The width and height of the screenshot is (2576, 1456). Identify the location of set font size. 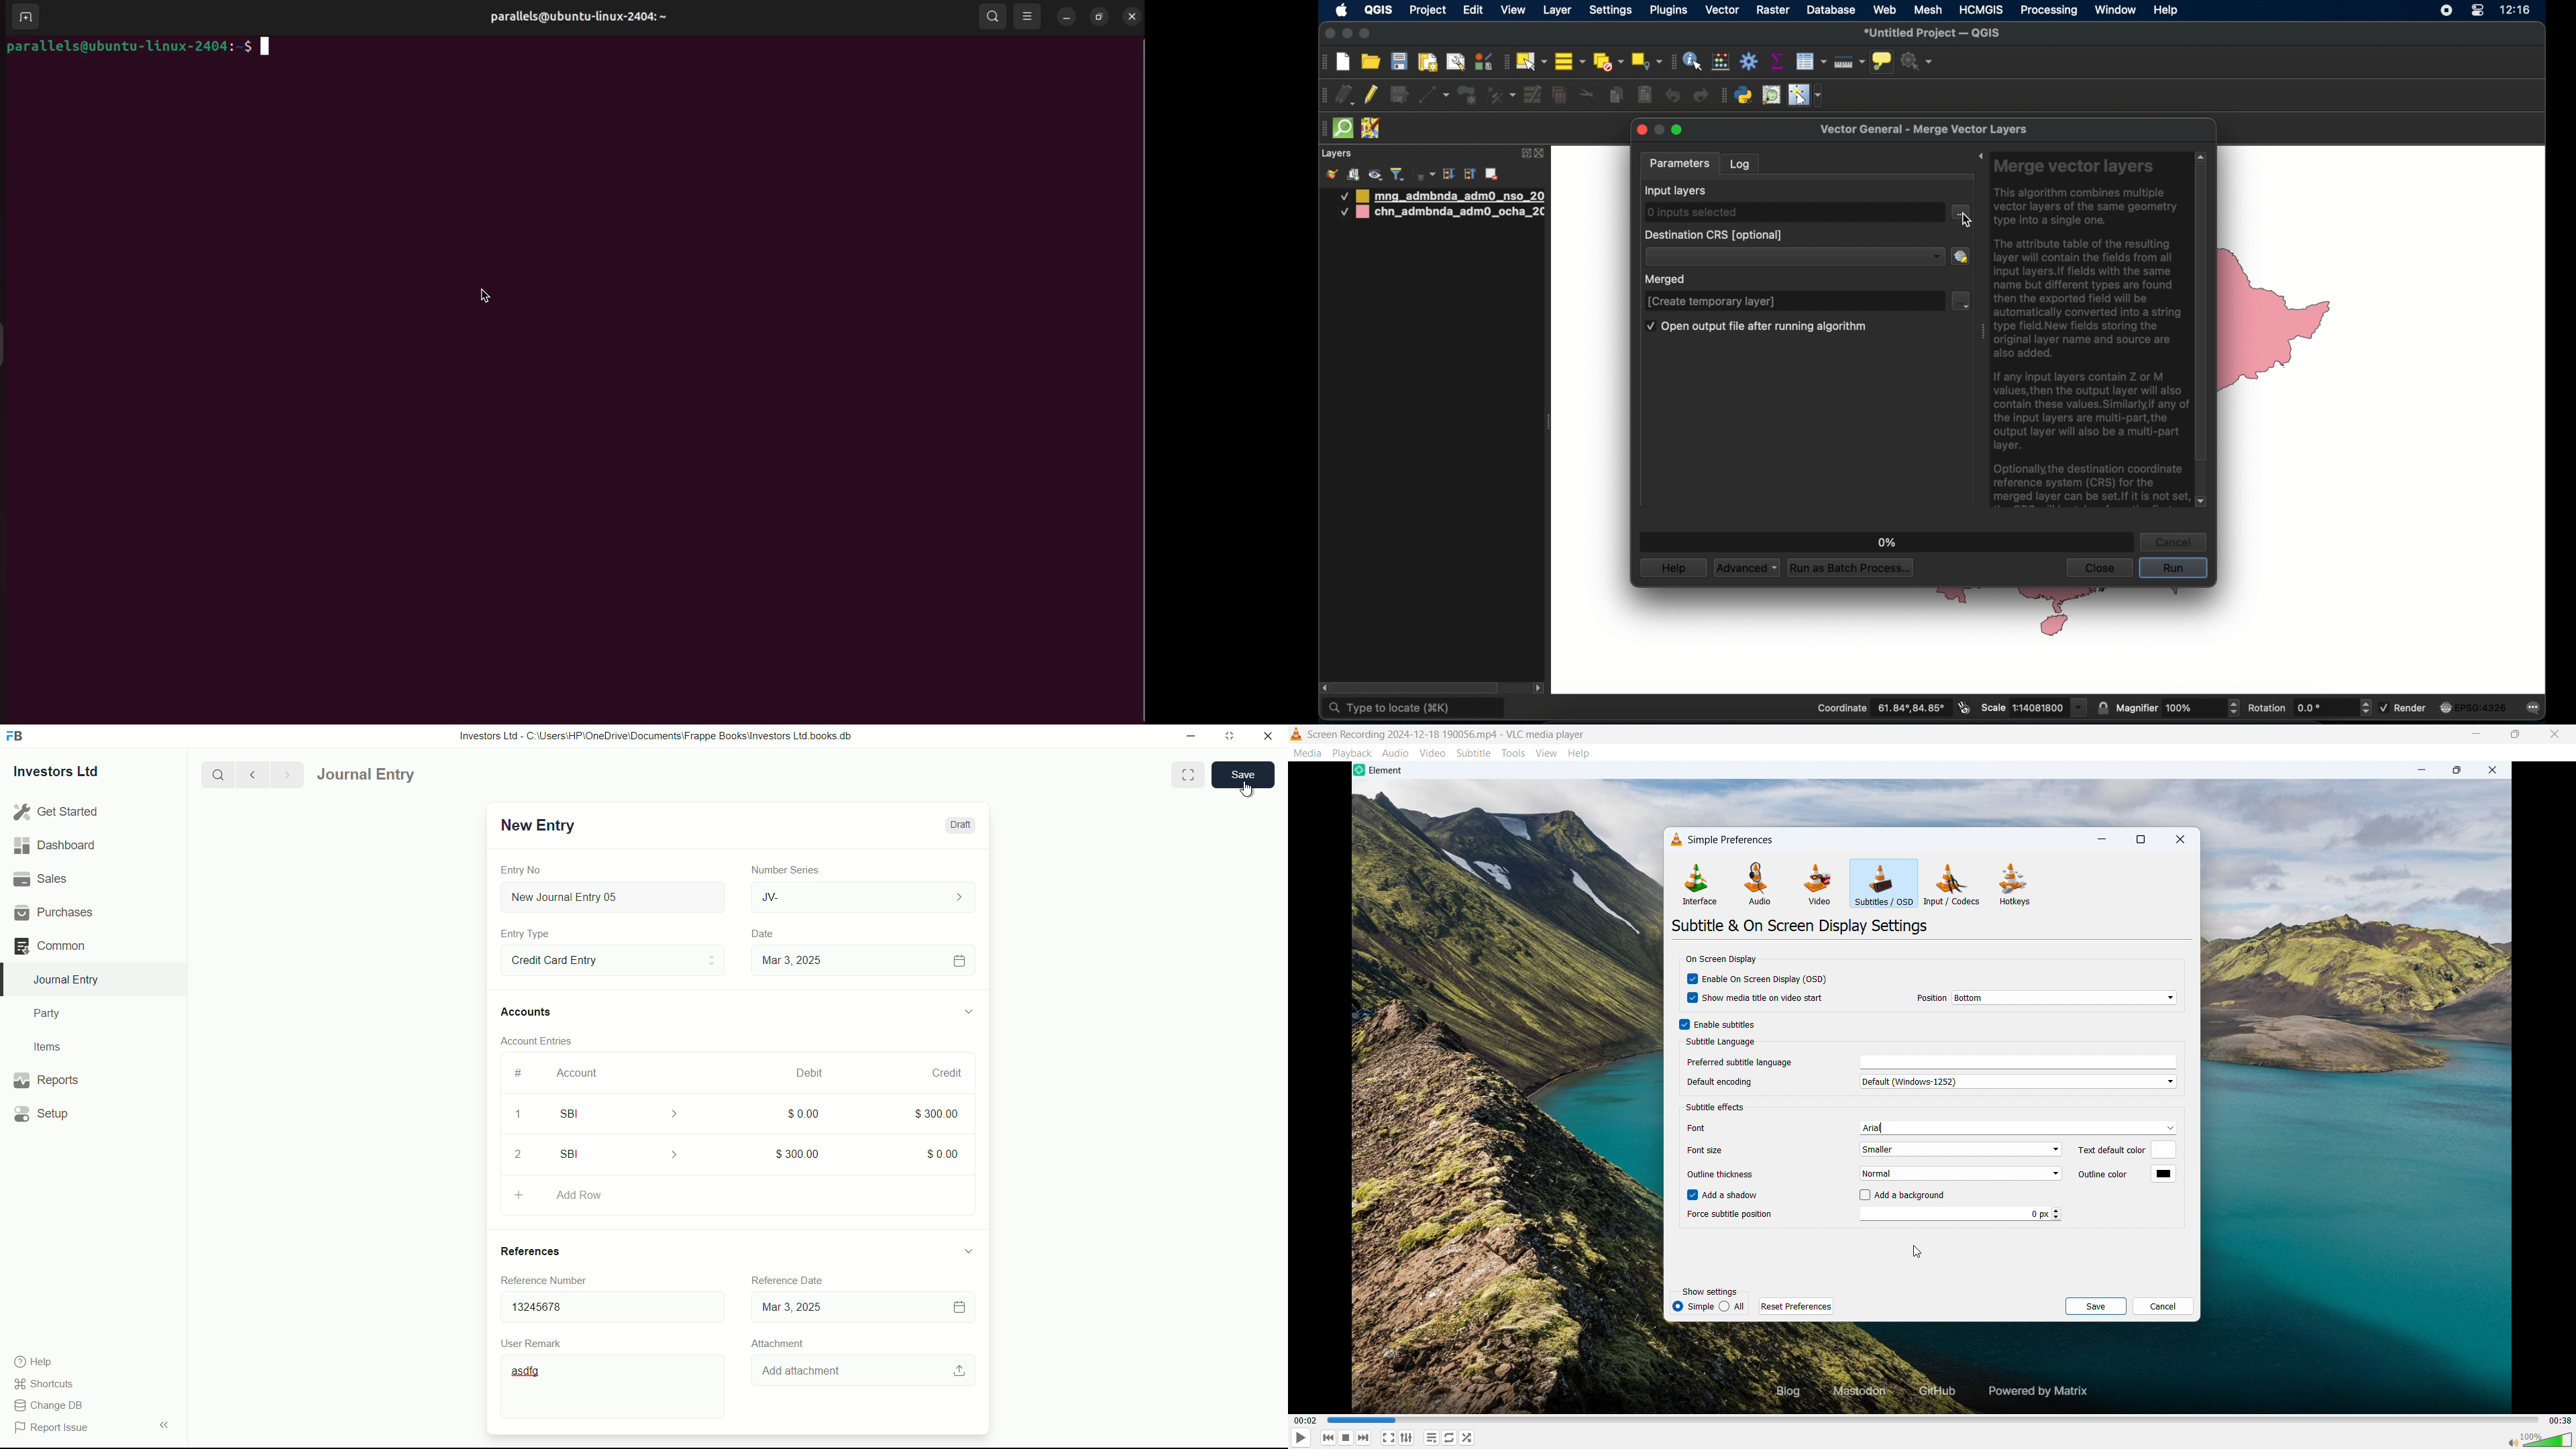
(1960, 1149).